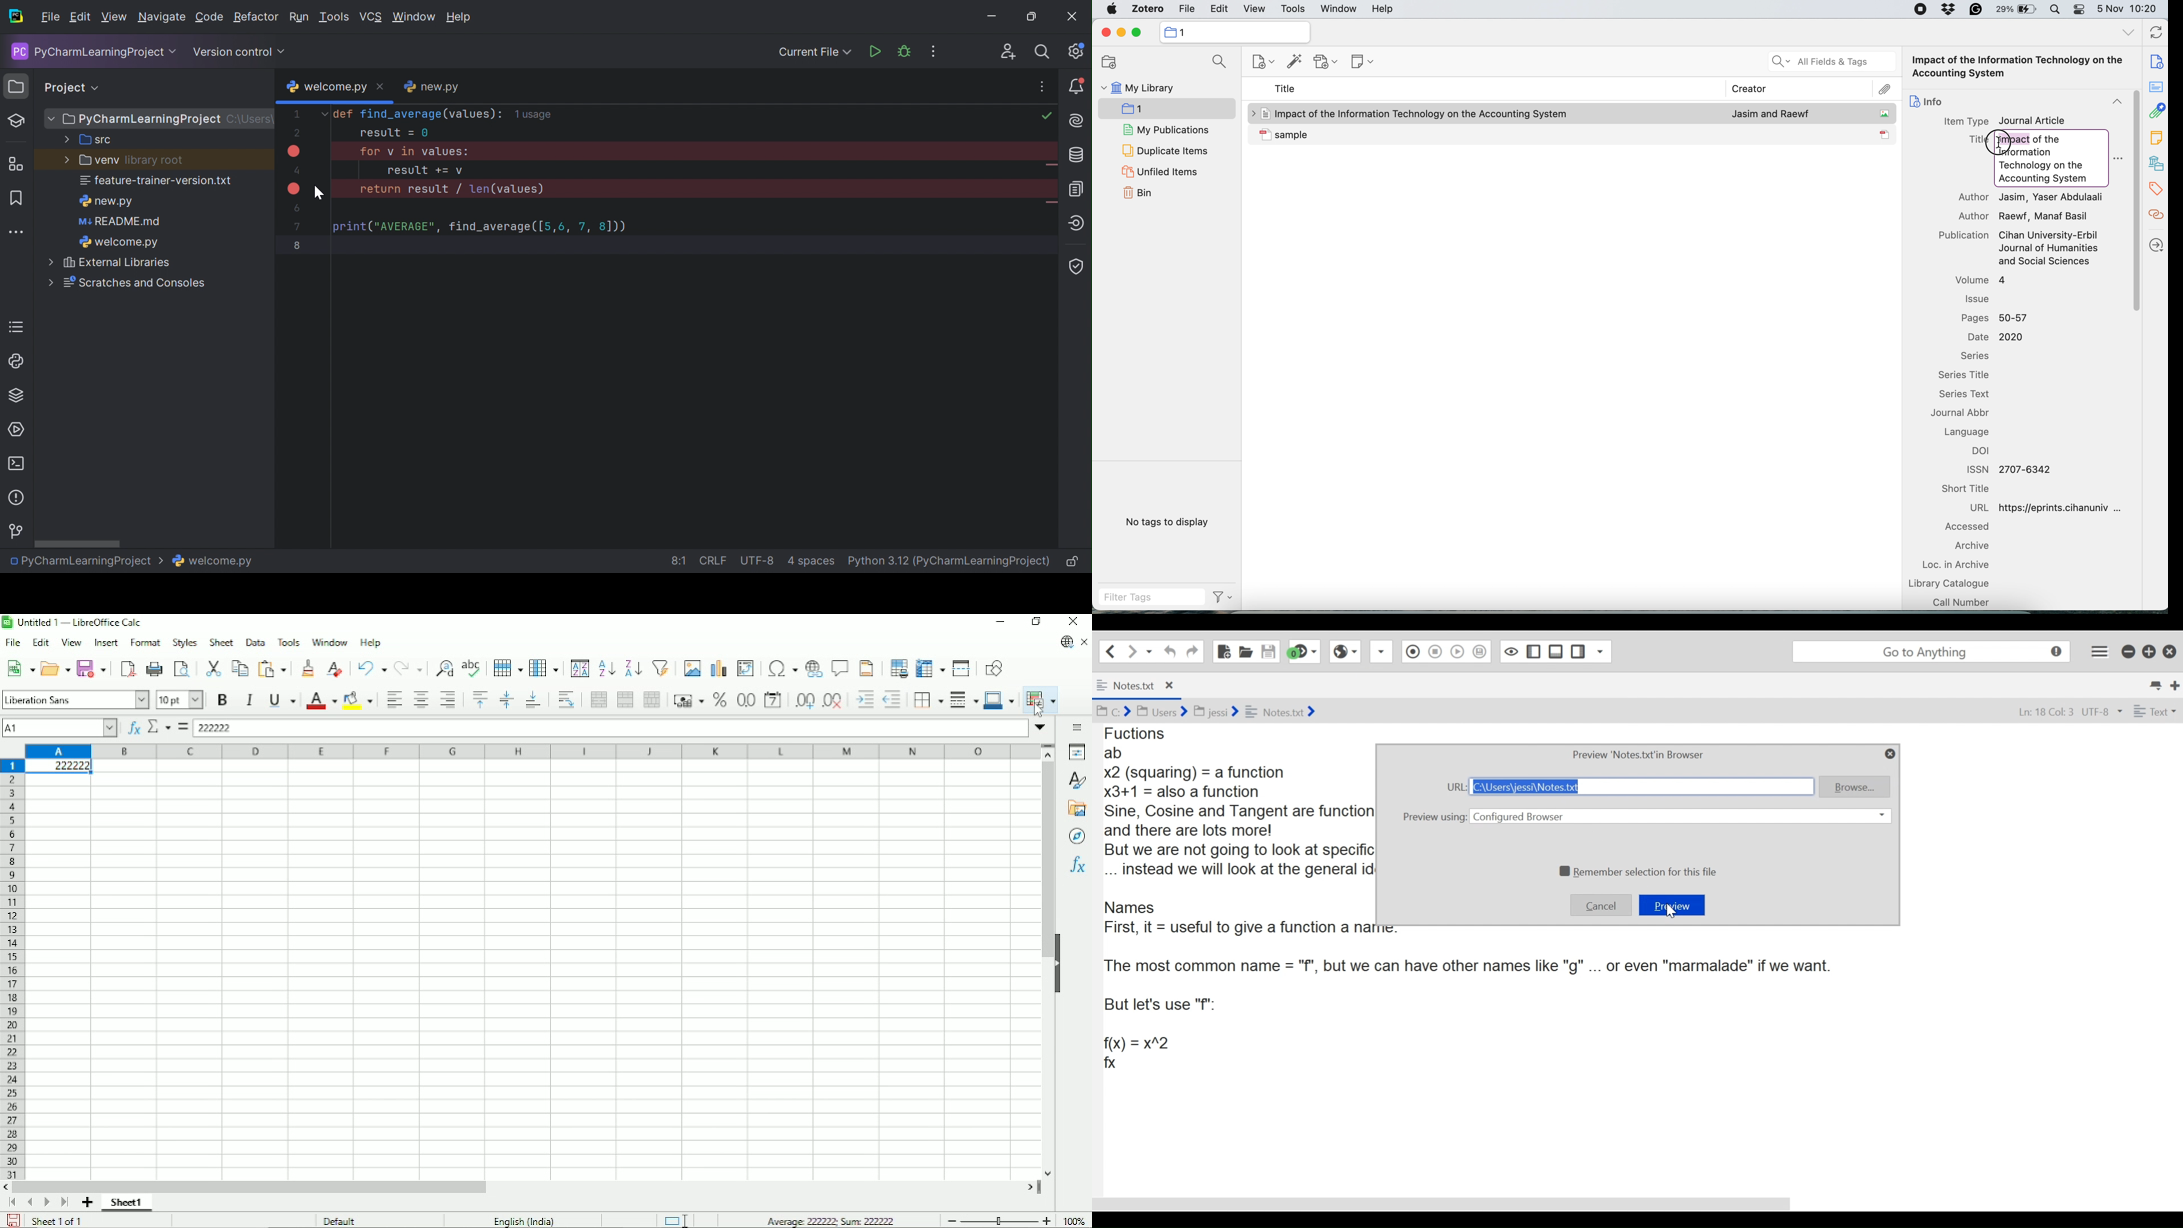  Describe the element at coordinates (1044, 860) in the screenshot. I see `Vertical scrollbar` at that location.